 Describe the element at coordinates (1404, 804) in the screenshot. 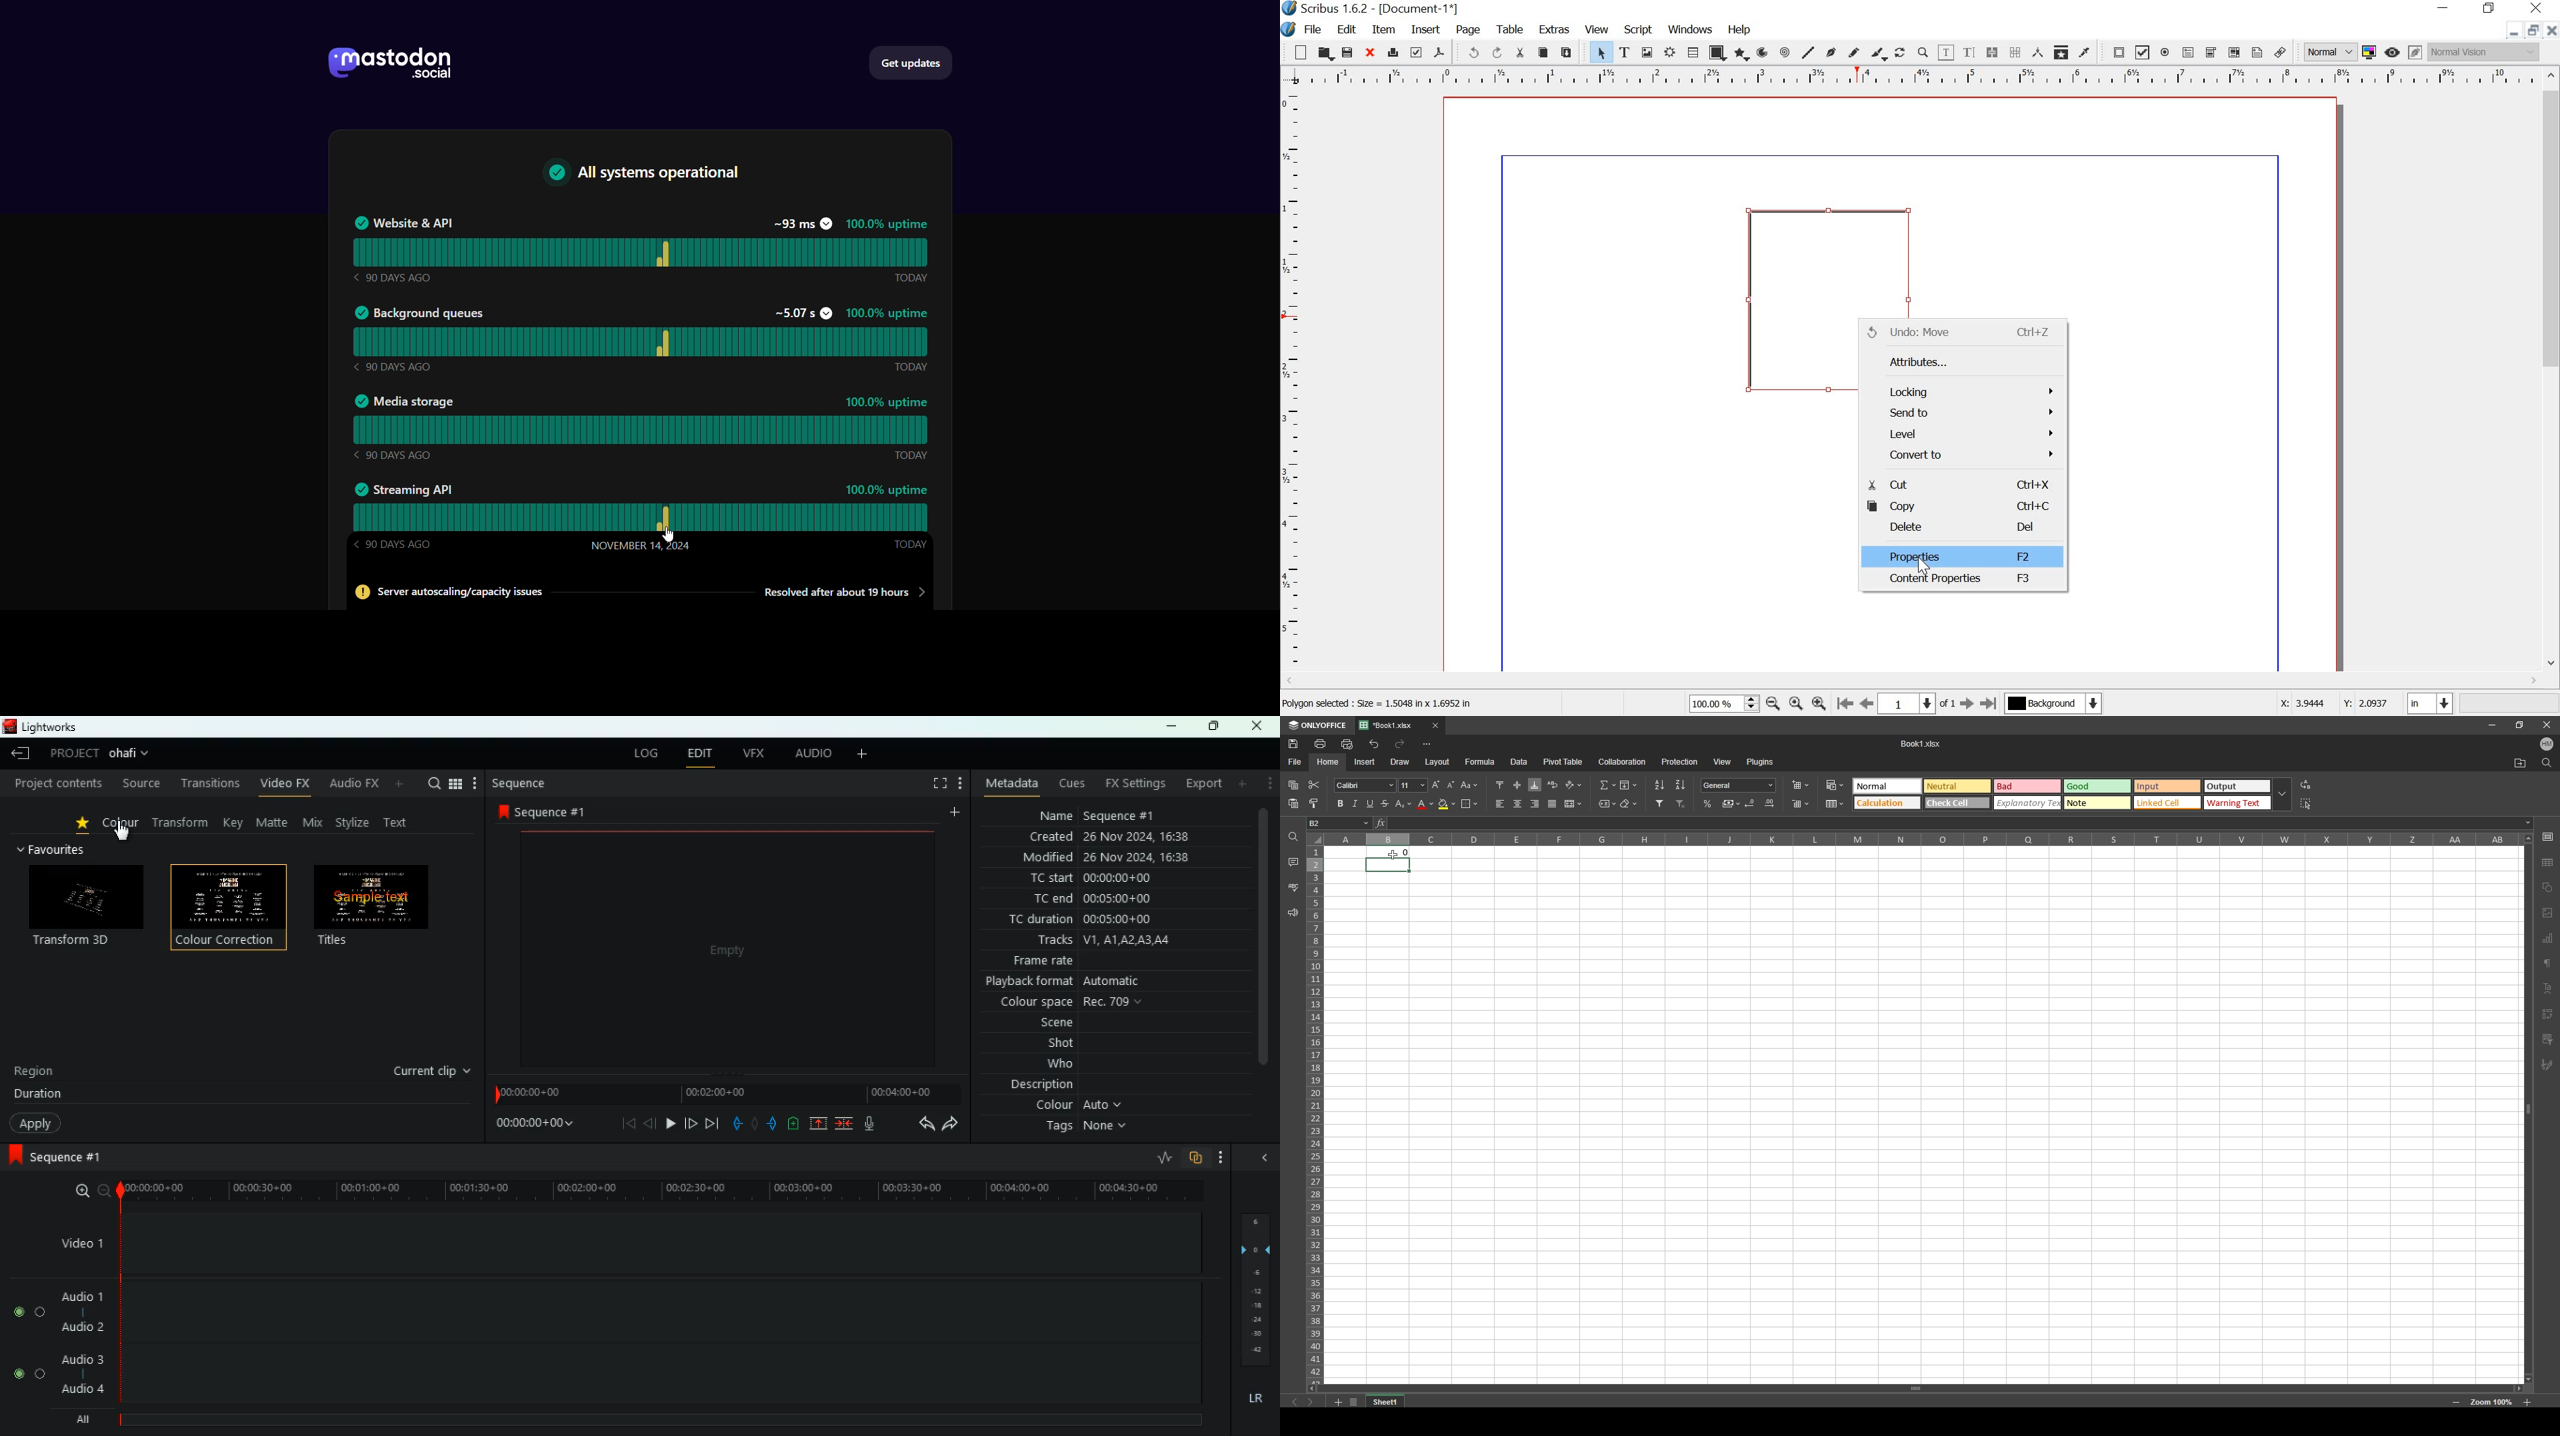

I see `subscript` at that location.